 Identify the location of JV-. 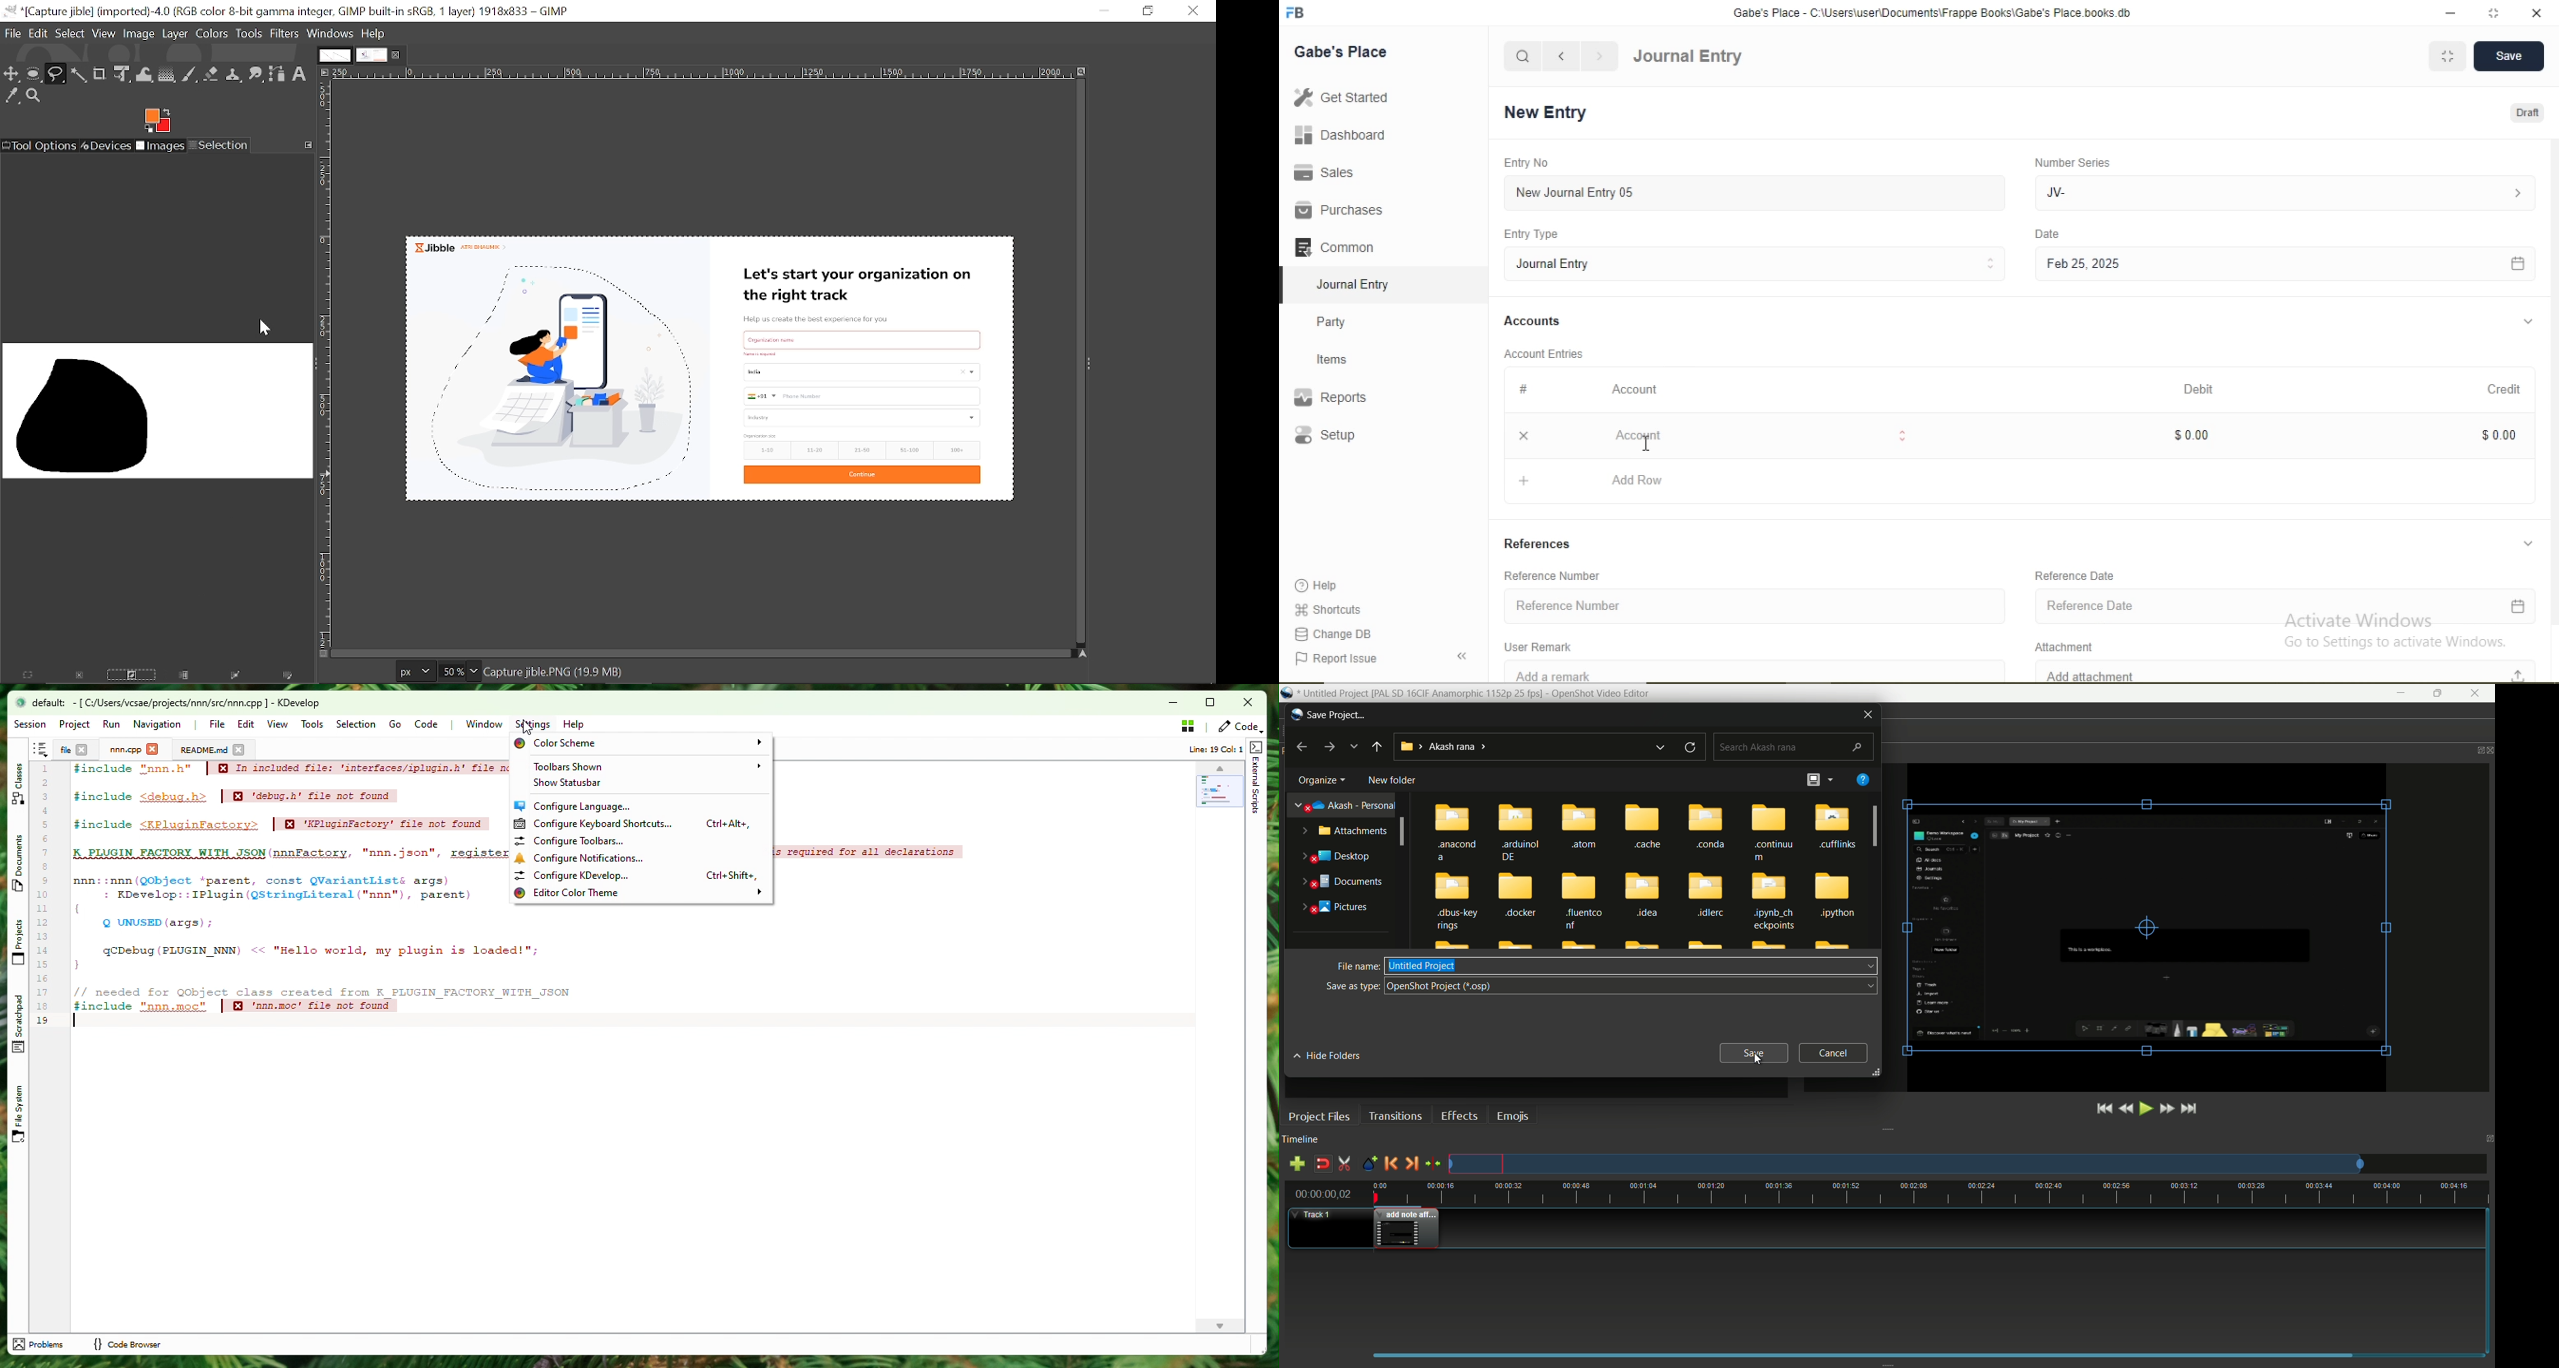
(2282, 191).